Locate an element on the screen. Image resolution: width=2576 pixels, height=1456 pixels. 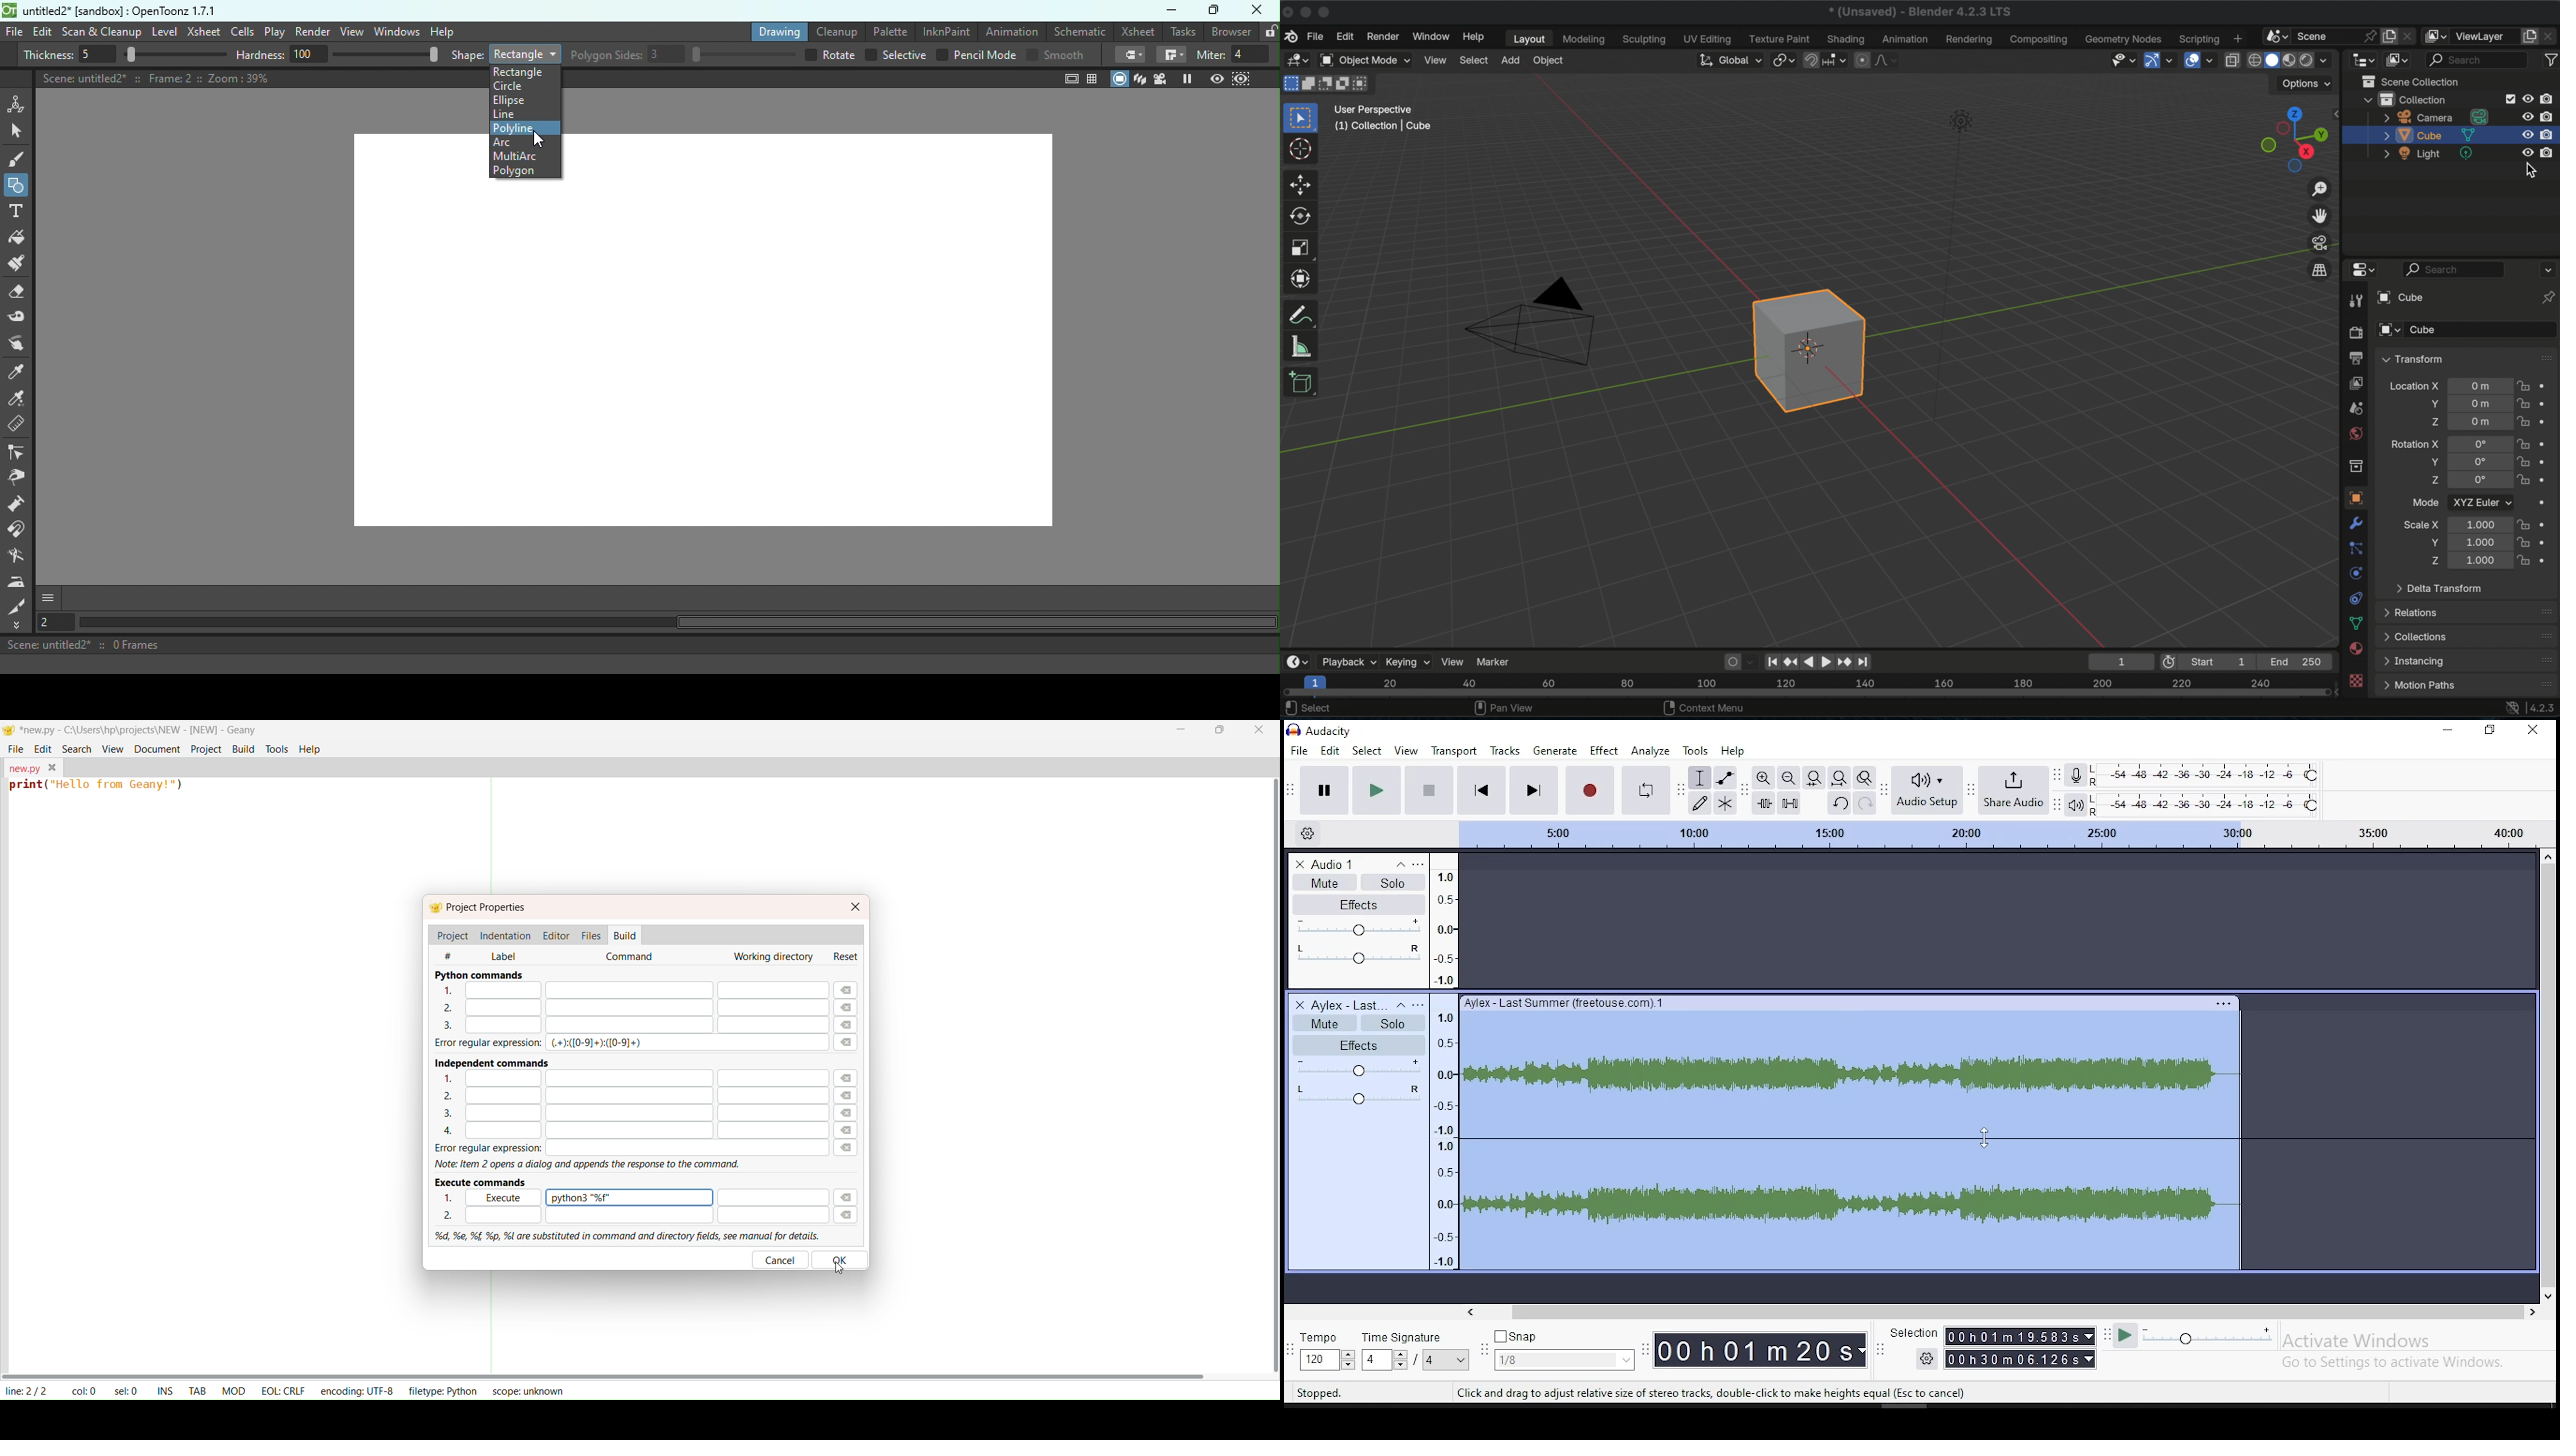
browse object to be linked is located at coordinates (2402, 297).